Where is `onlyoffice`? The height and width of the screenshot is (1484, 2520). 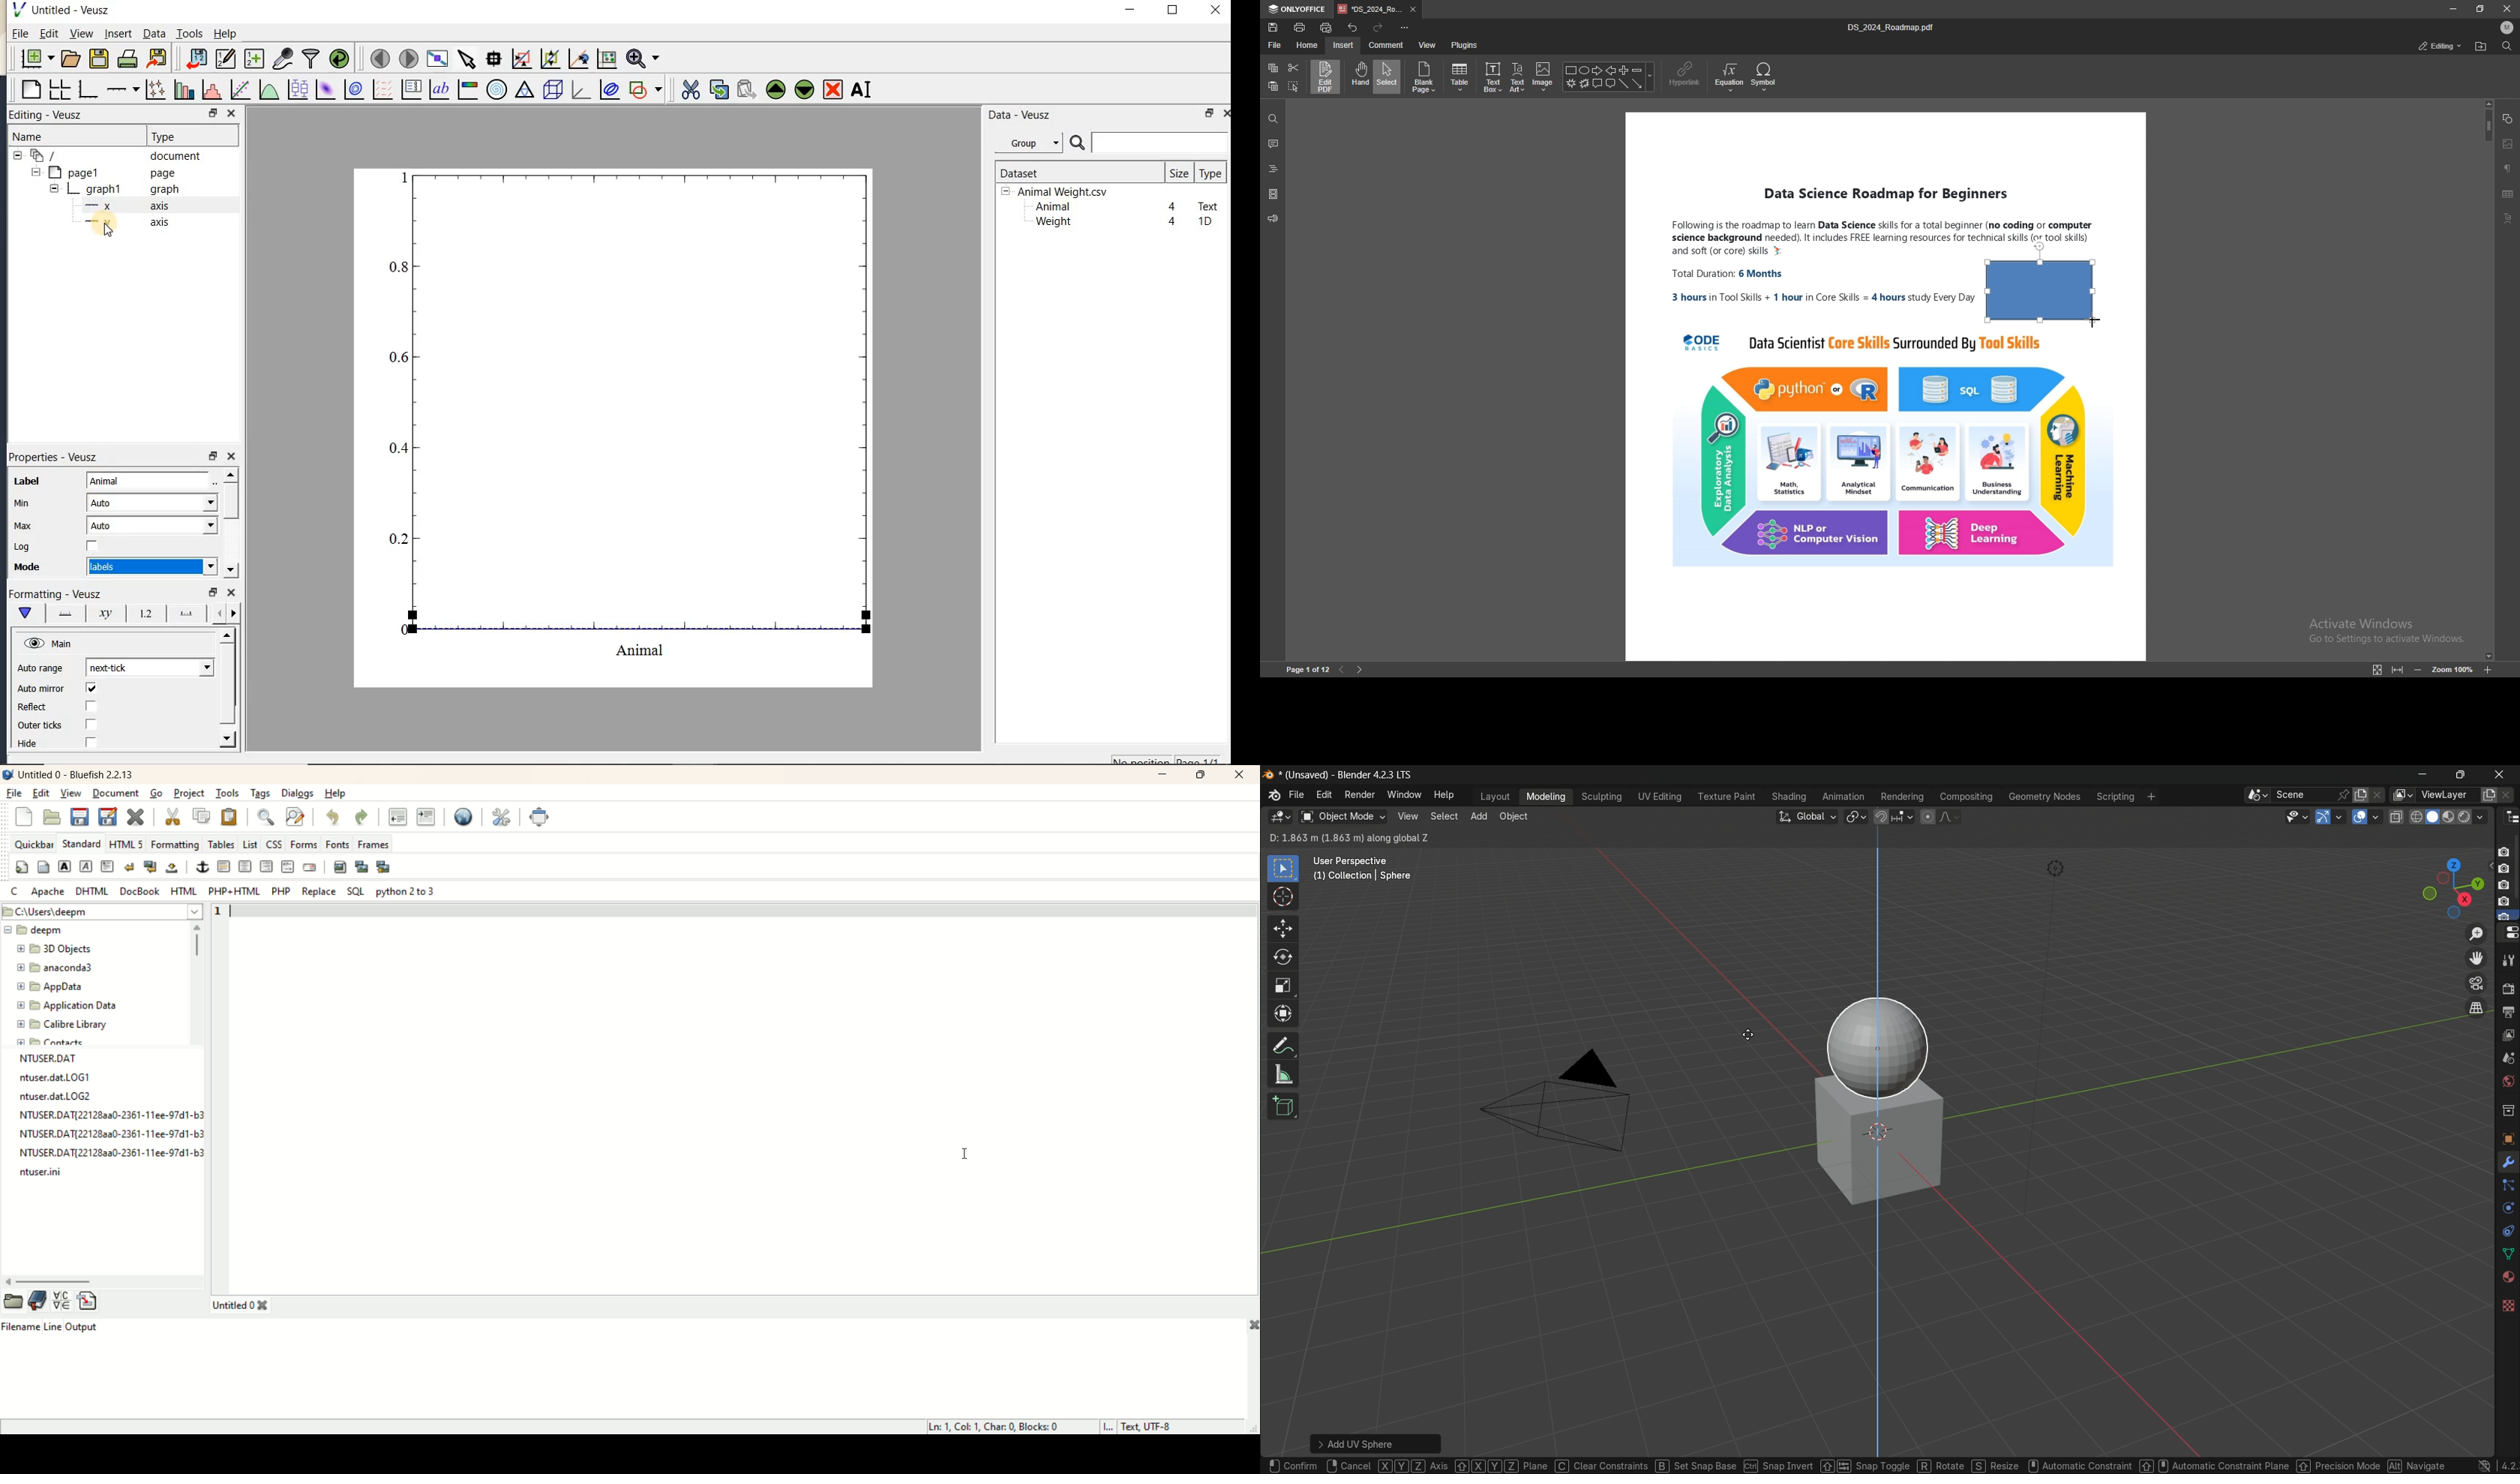 onlyoffice is located at coordinates (1298, 9).